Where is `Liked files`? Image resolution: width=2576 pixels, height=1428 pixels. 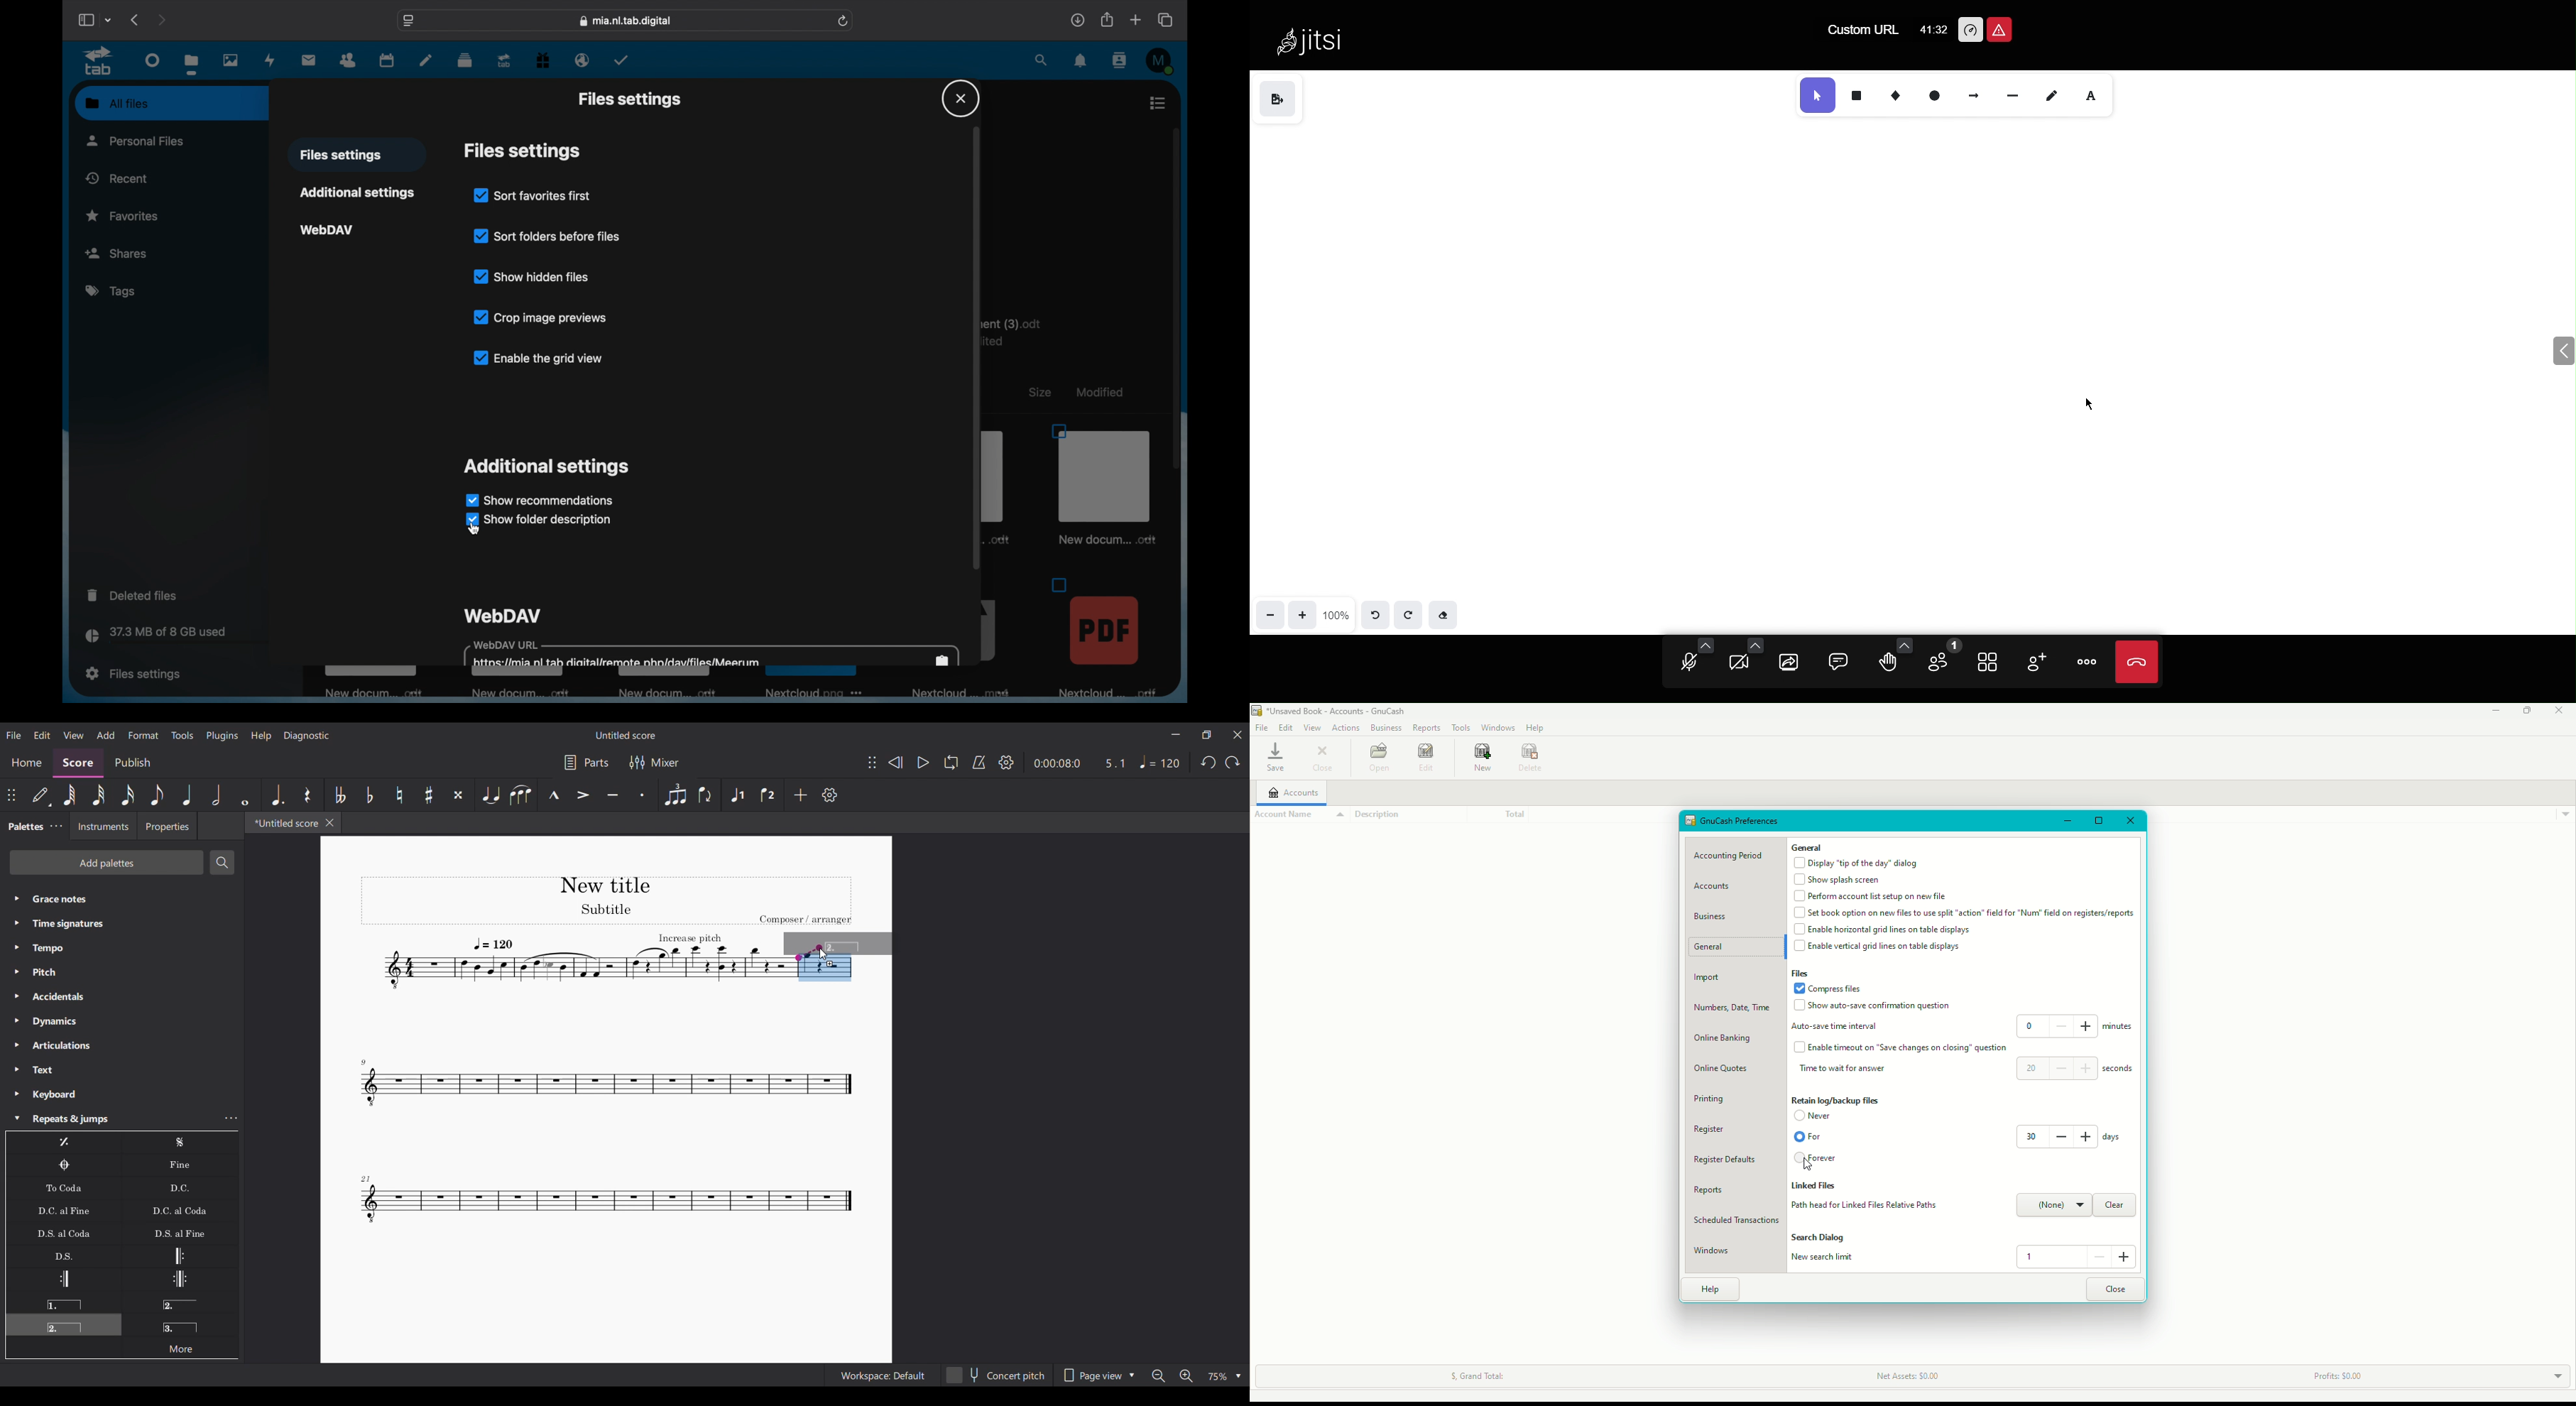 Liked files is located at coordinates (1817, 1187).